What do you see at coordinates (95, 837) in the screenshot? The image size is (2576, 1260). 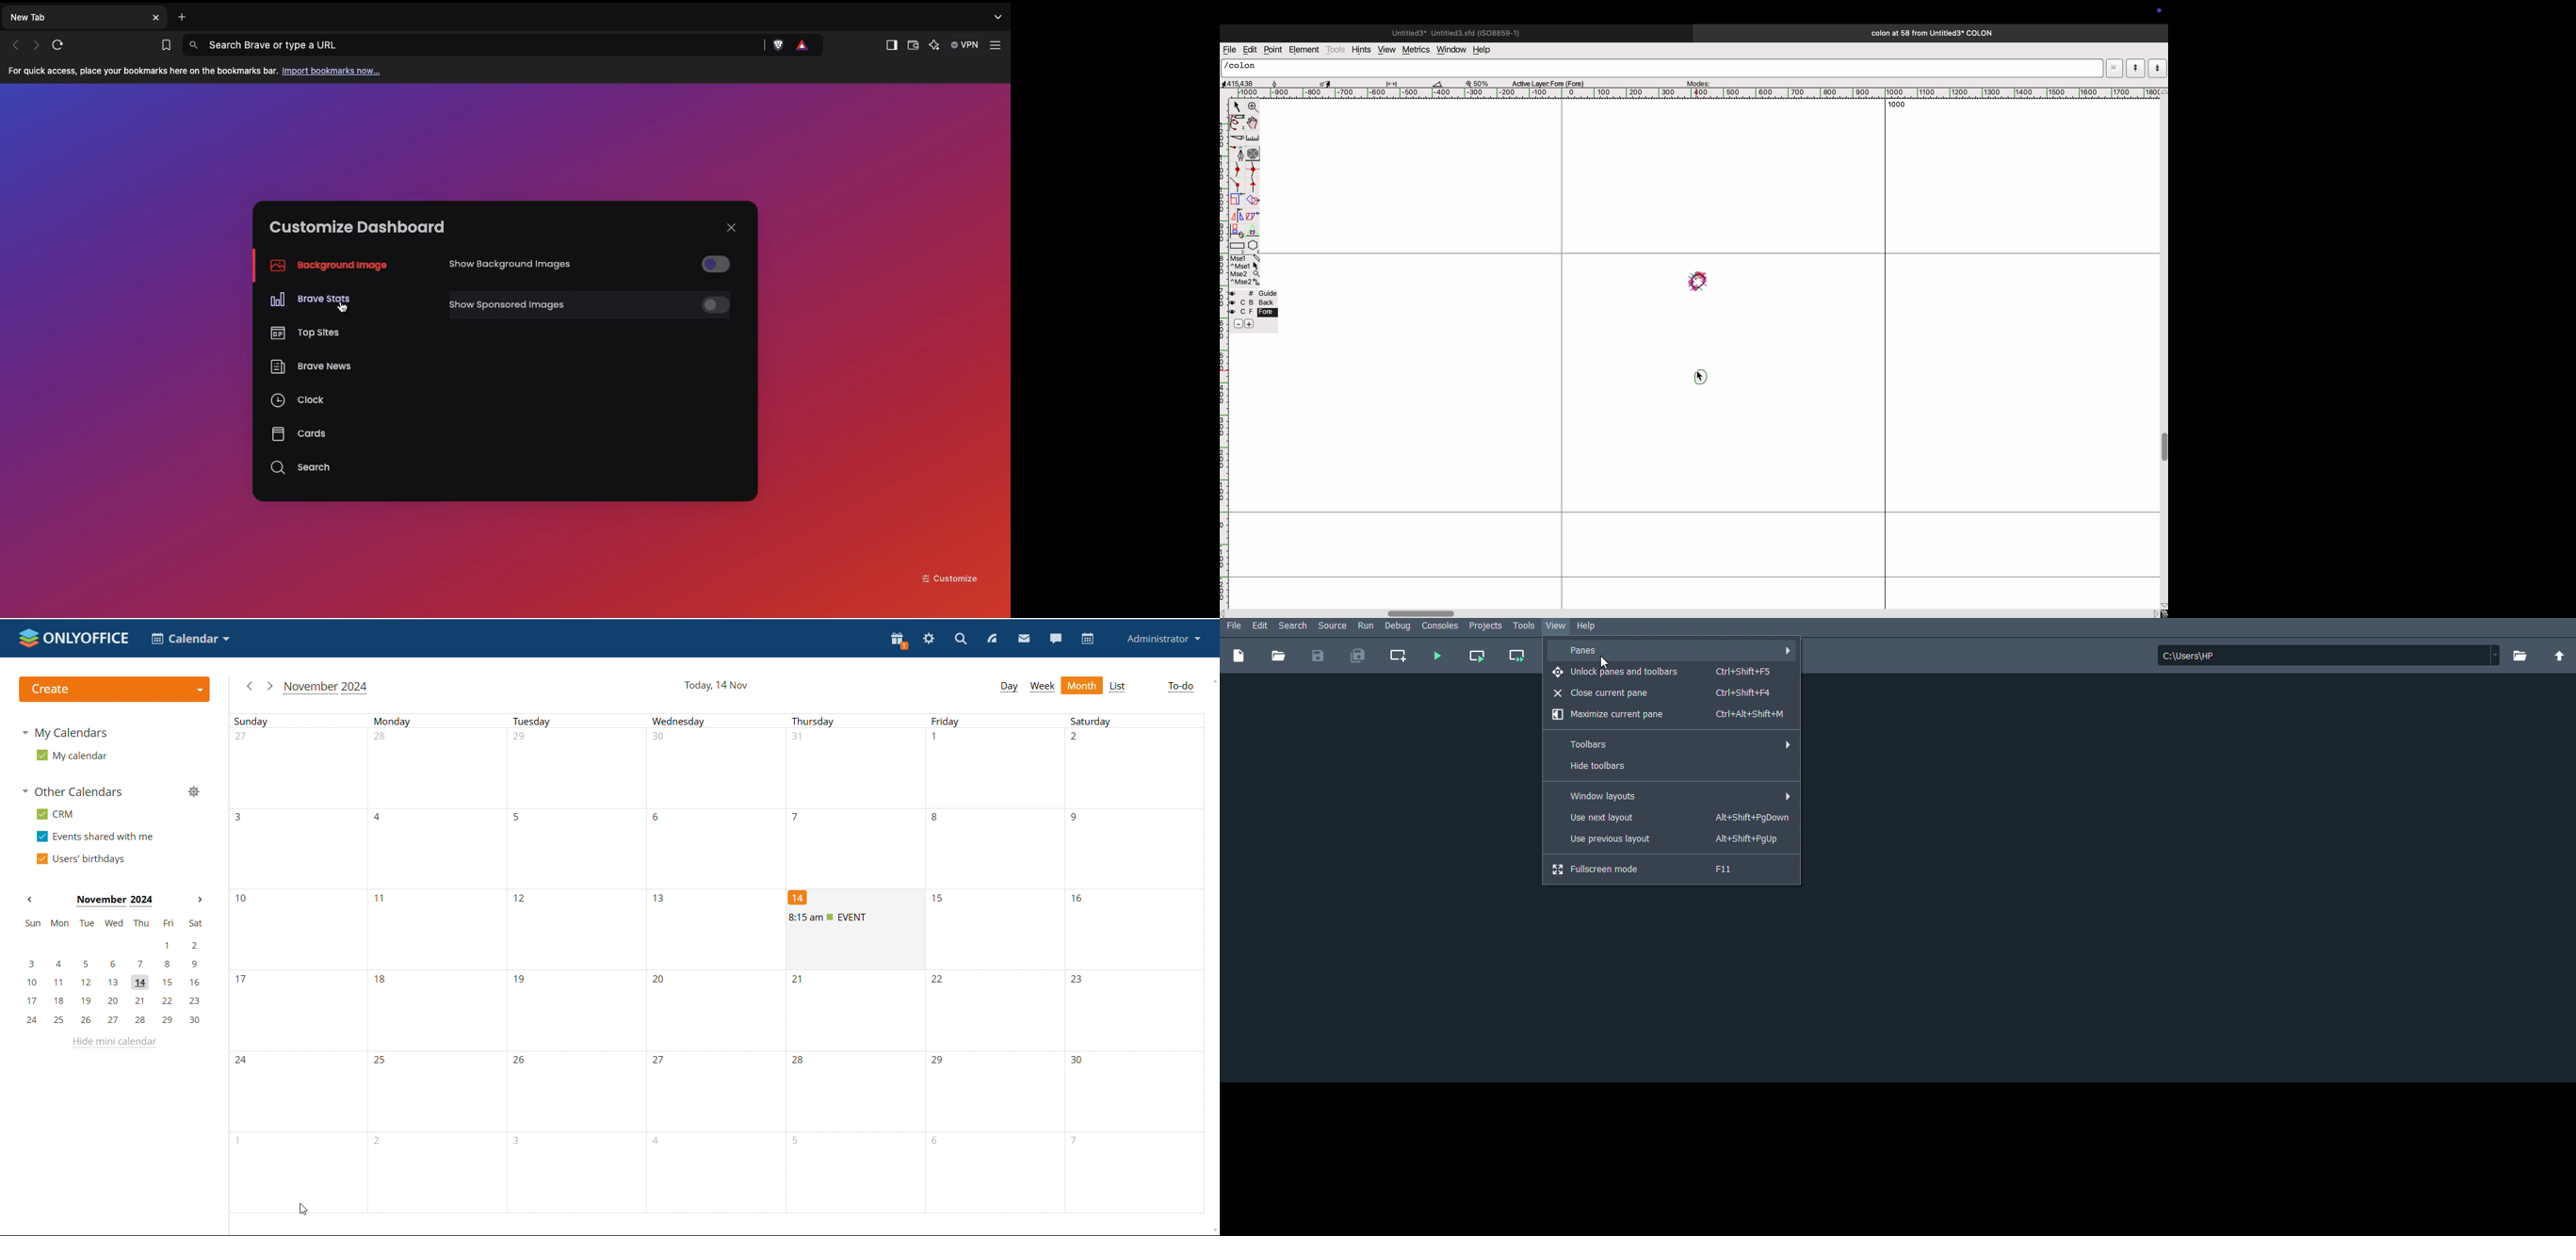 I see `events shared with me` at bounding box center [95, 837].